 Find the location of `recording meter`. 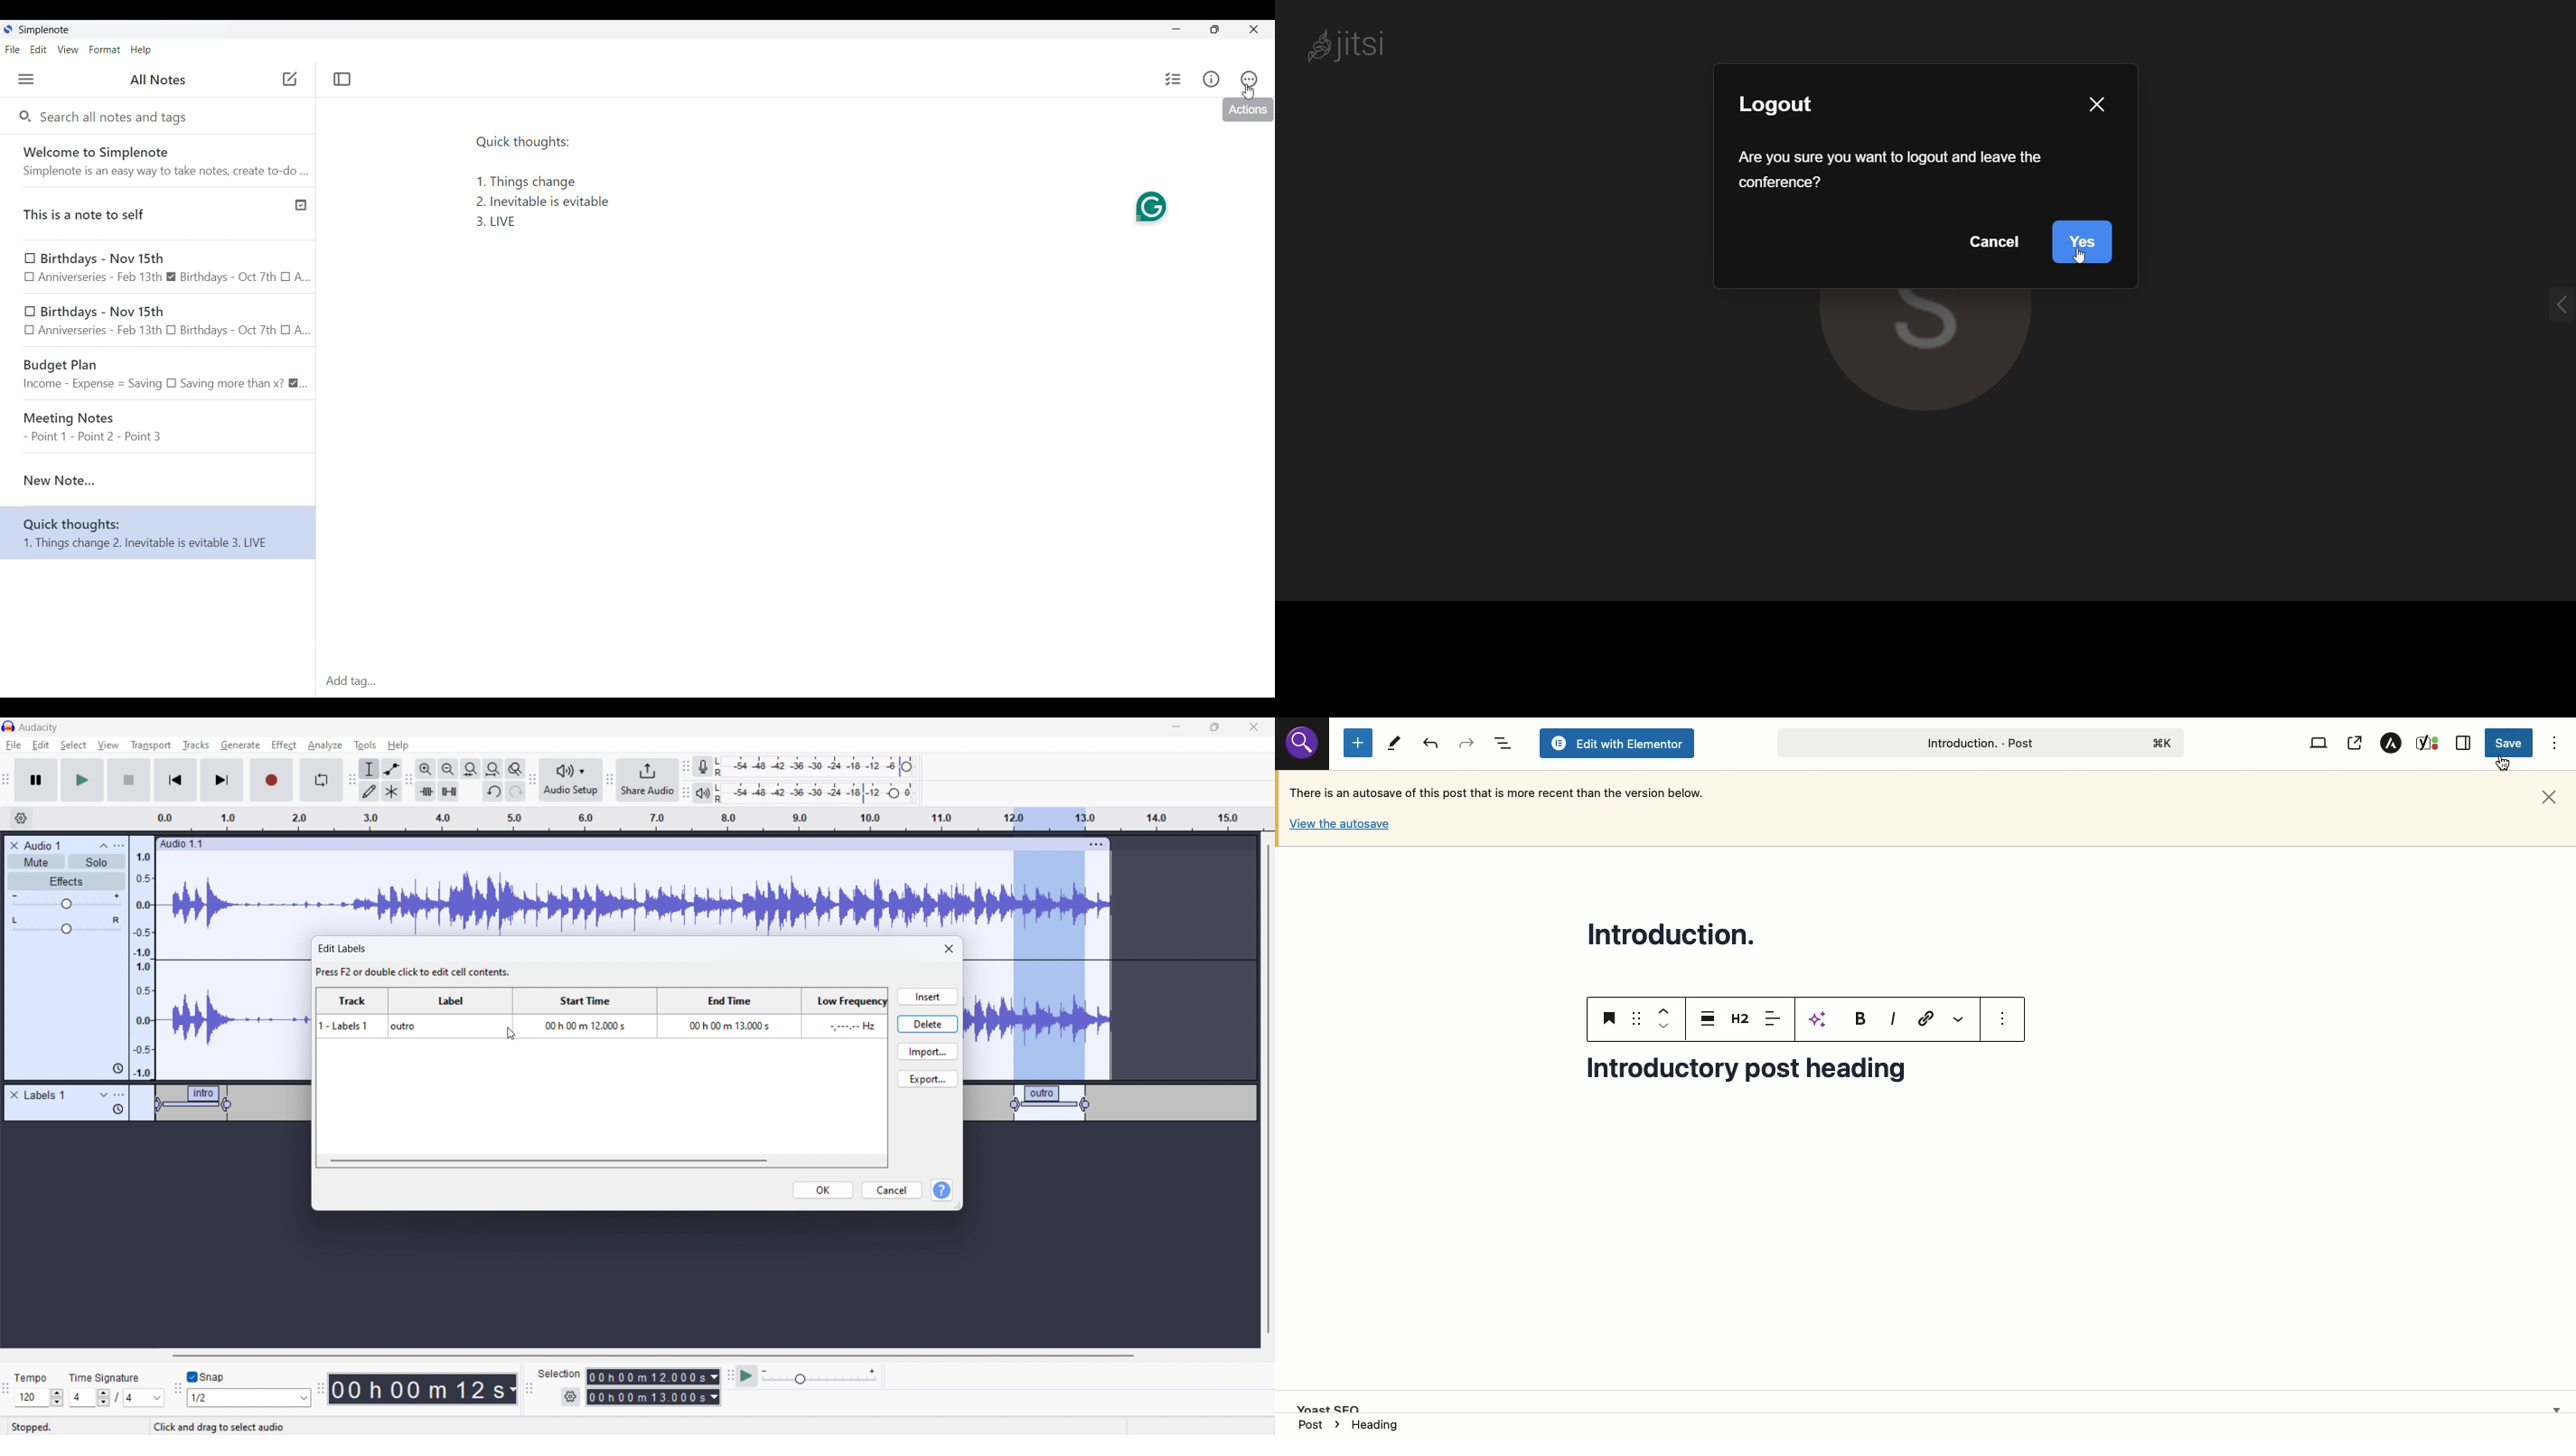

recording meter is located at coordinates (703, 767).